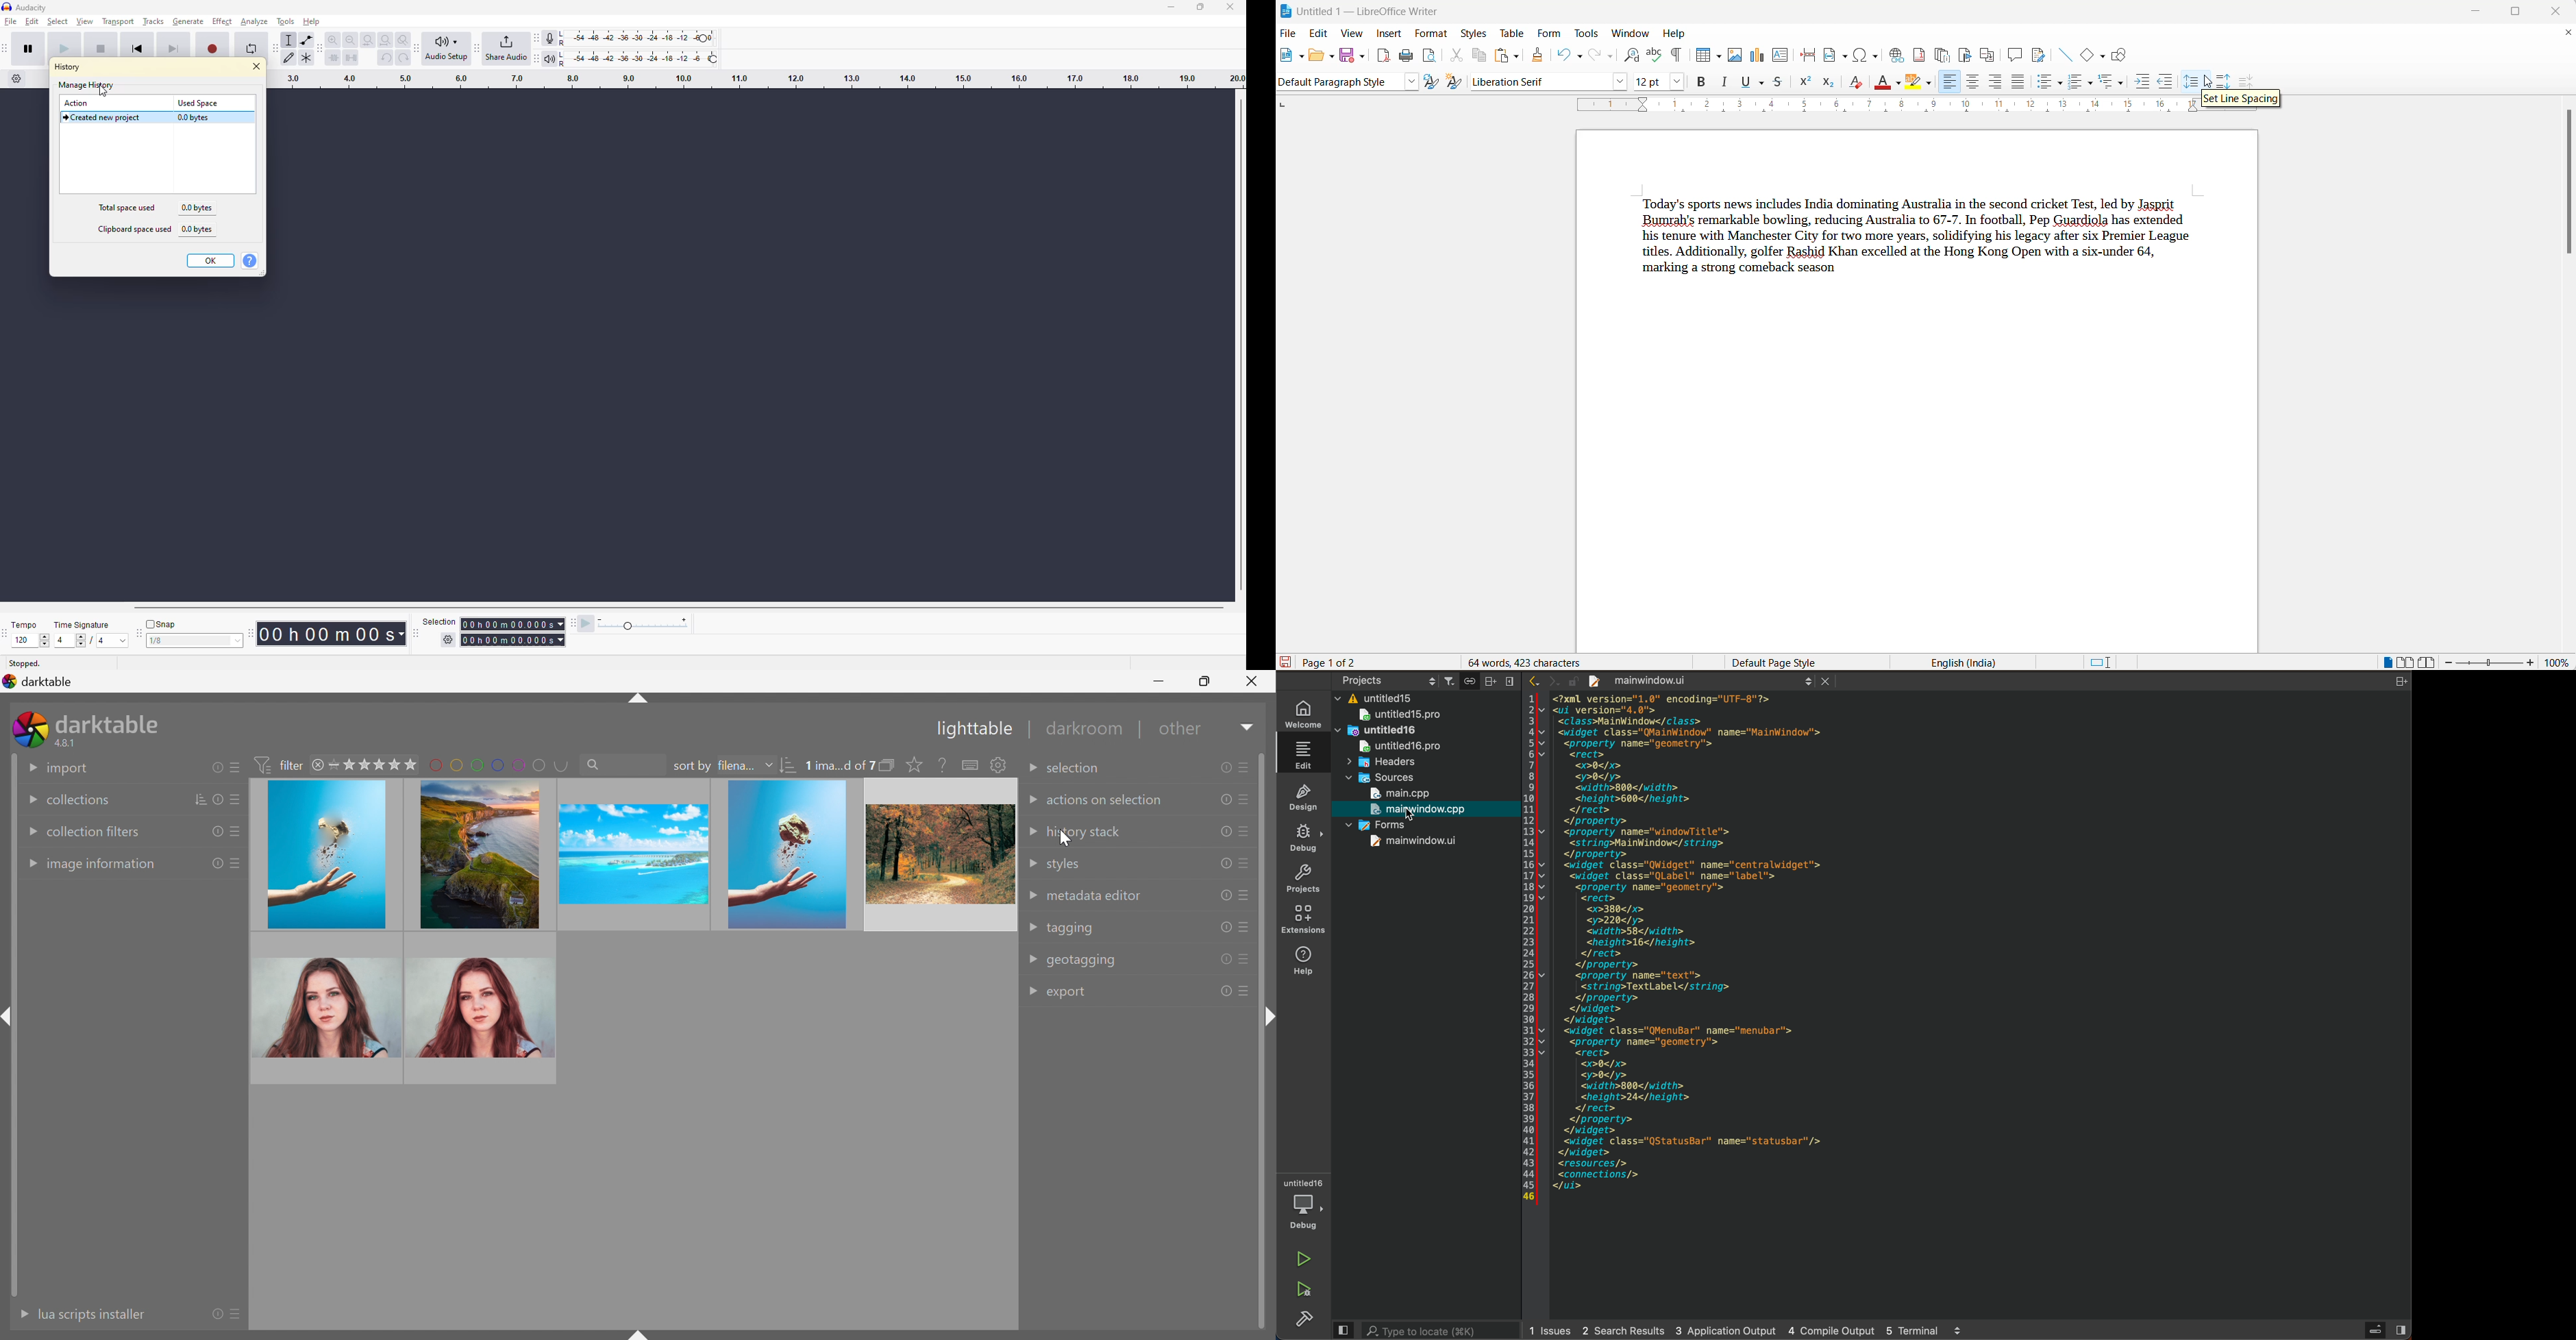 The width and height of the screenshot is (2576, 1344). Describe the element at coordinates (1618, 82) in the screenshot. I see `font name options` at that location.